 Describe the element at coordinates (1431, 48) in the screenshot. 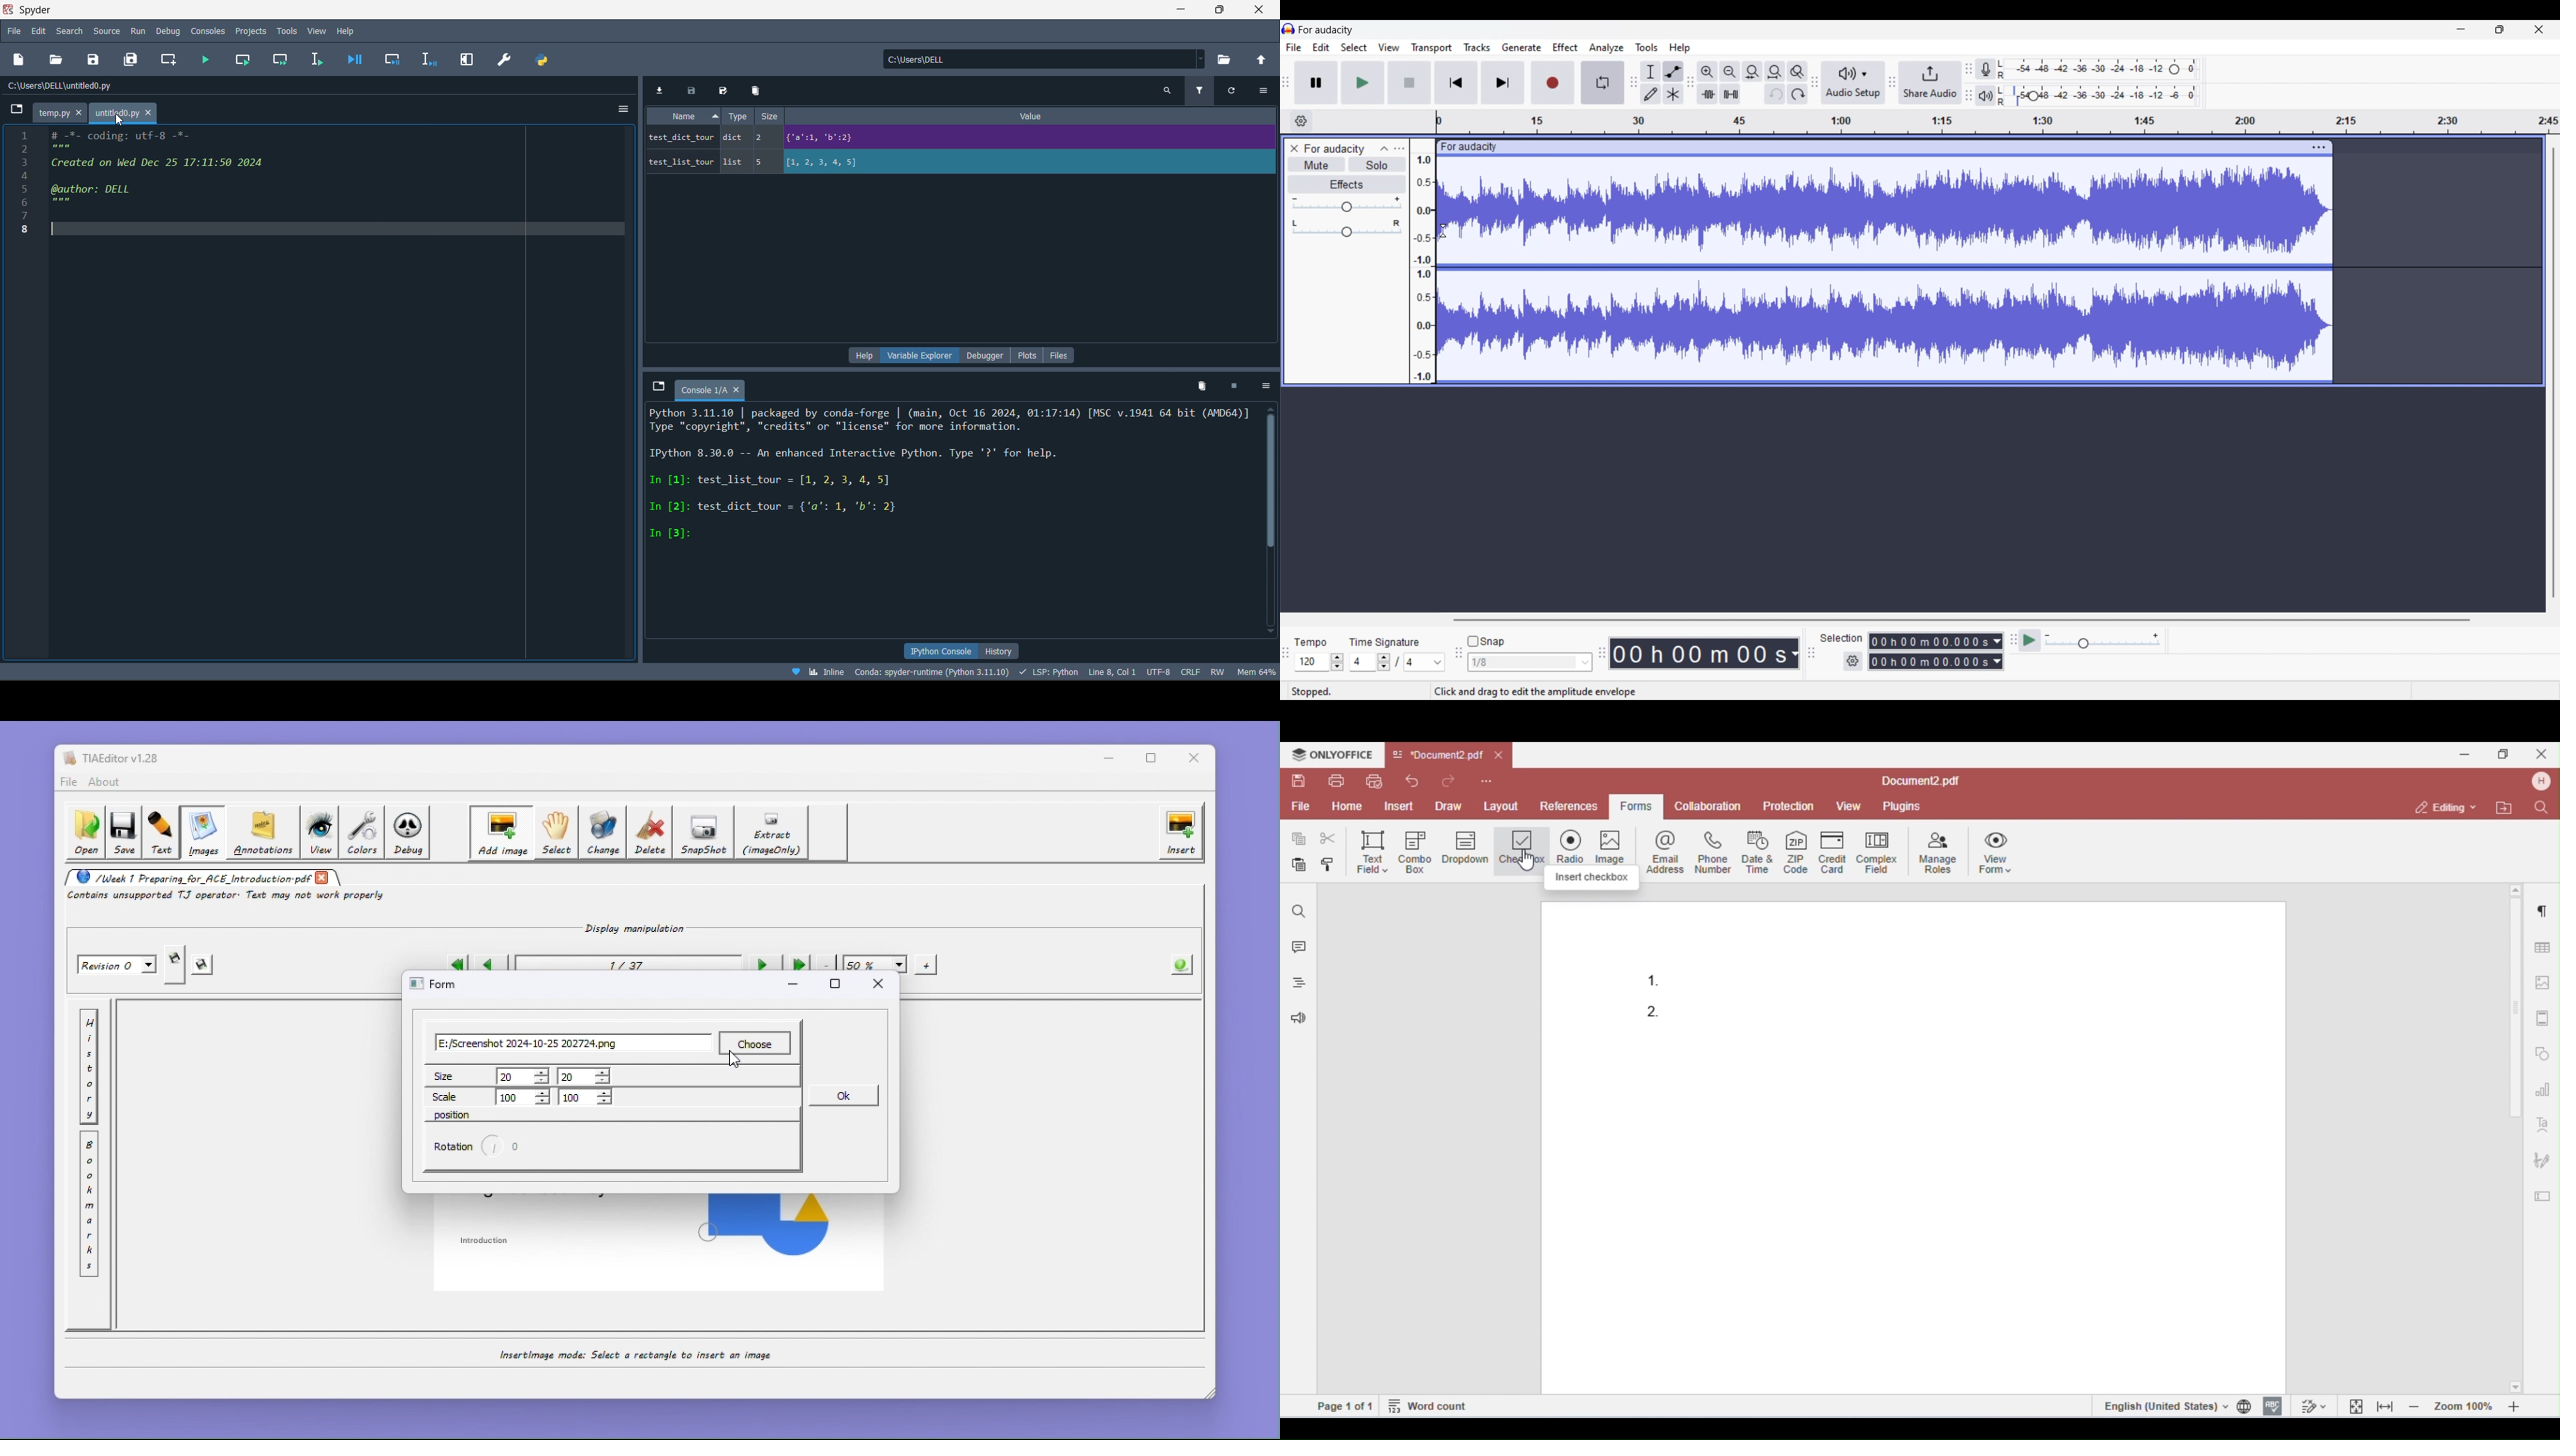

I see `Transport` at that location.